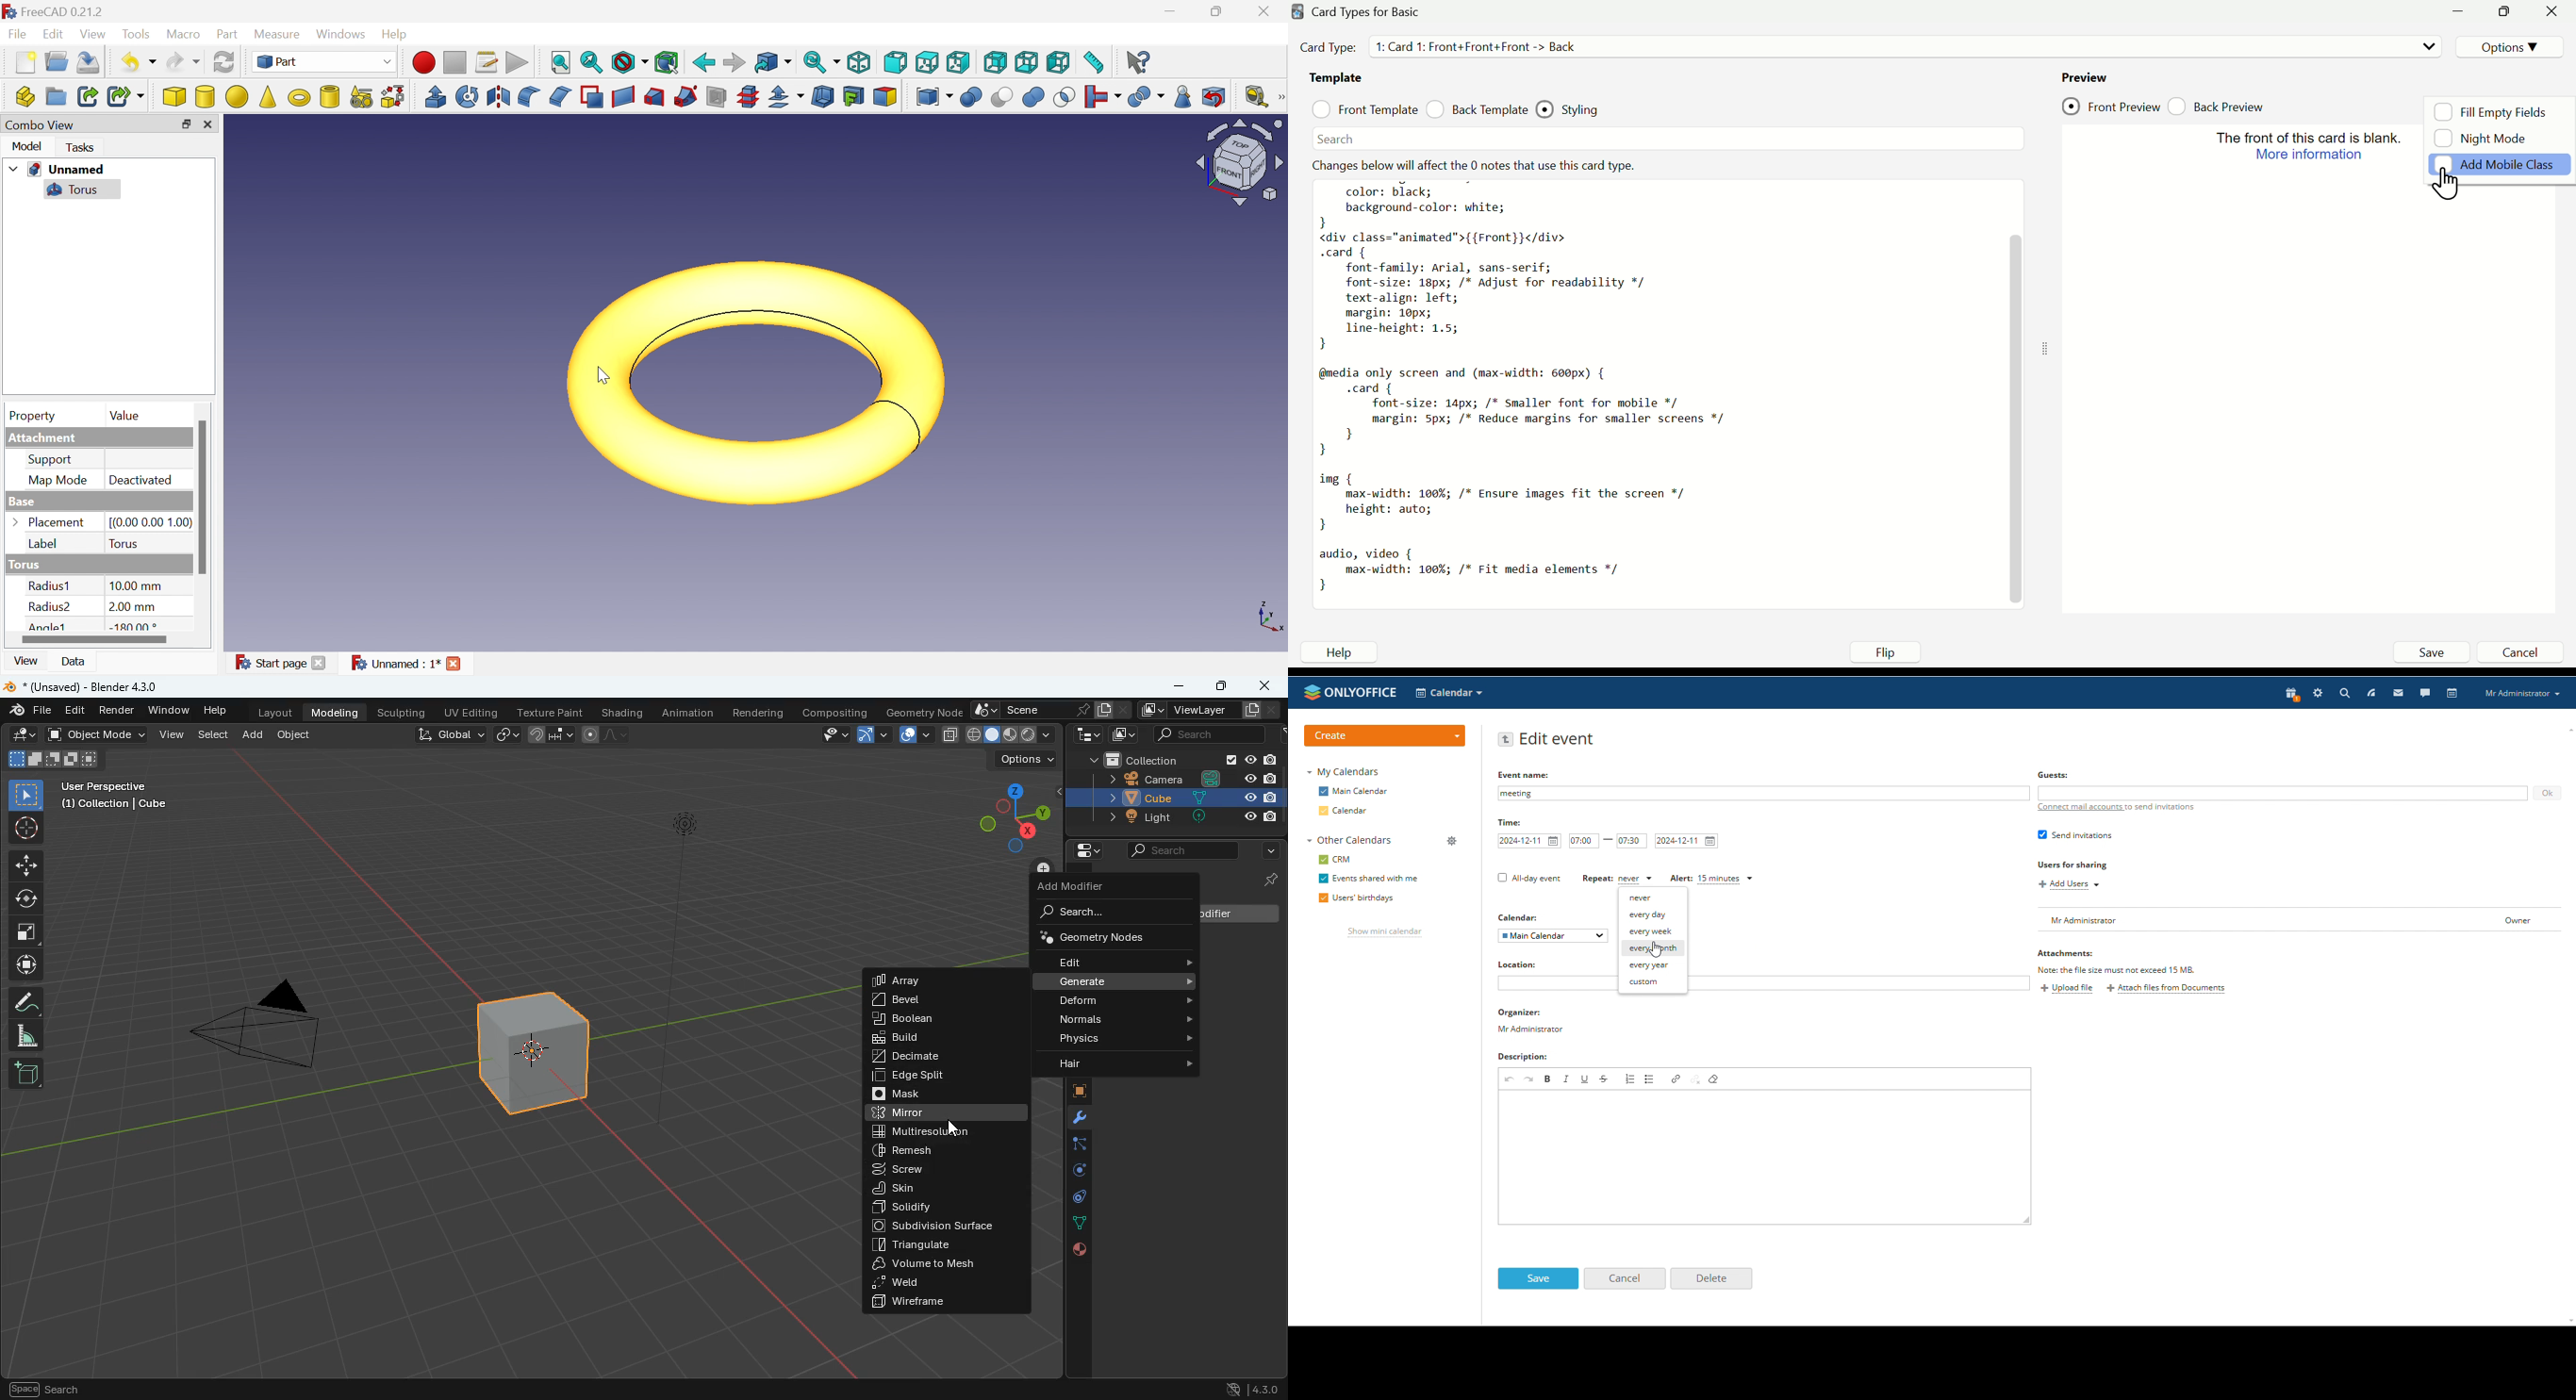 The width and height of the screenshot is (2576, 1400). I want to click on Scroll bar, so click(95, 638).